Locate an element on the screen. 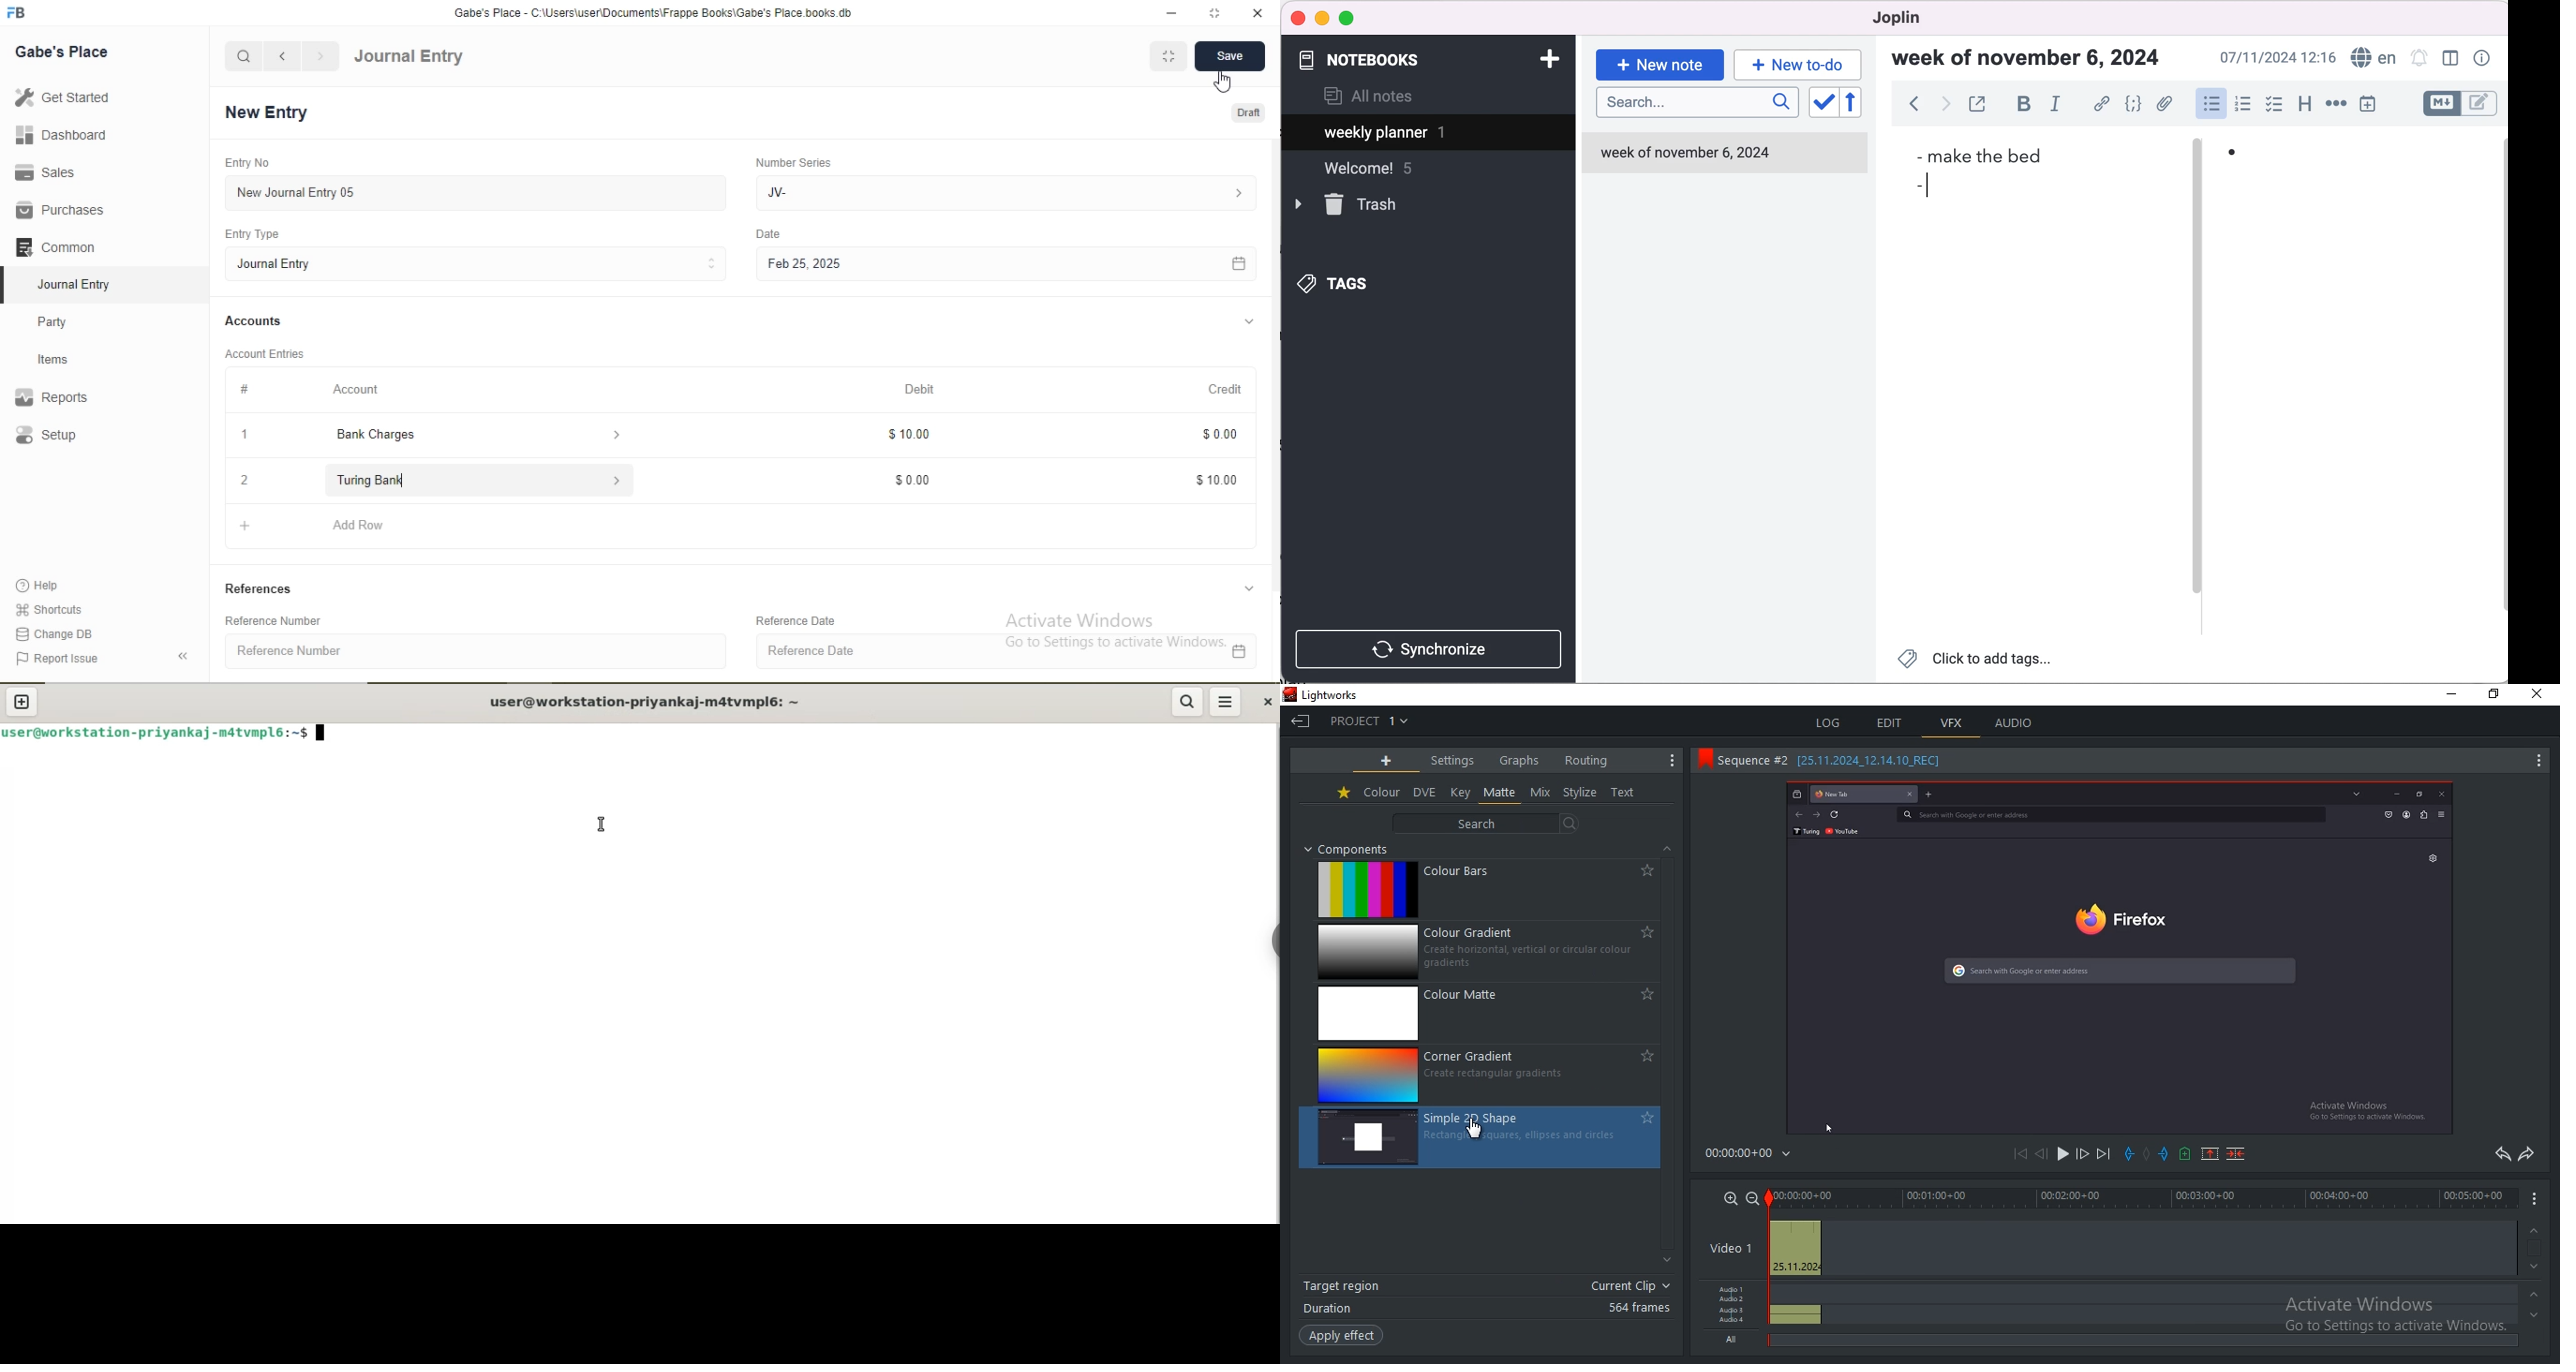  next is located at coordinates (2104, 1154).